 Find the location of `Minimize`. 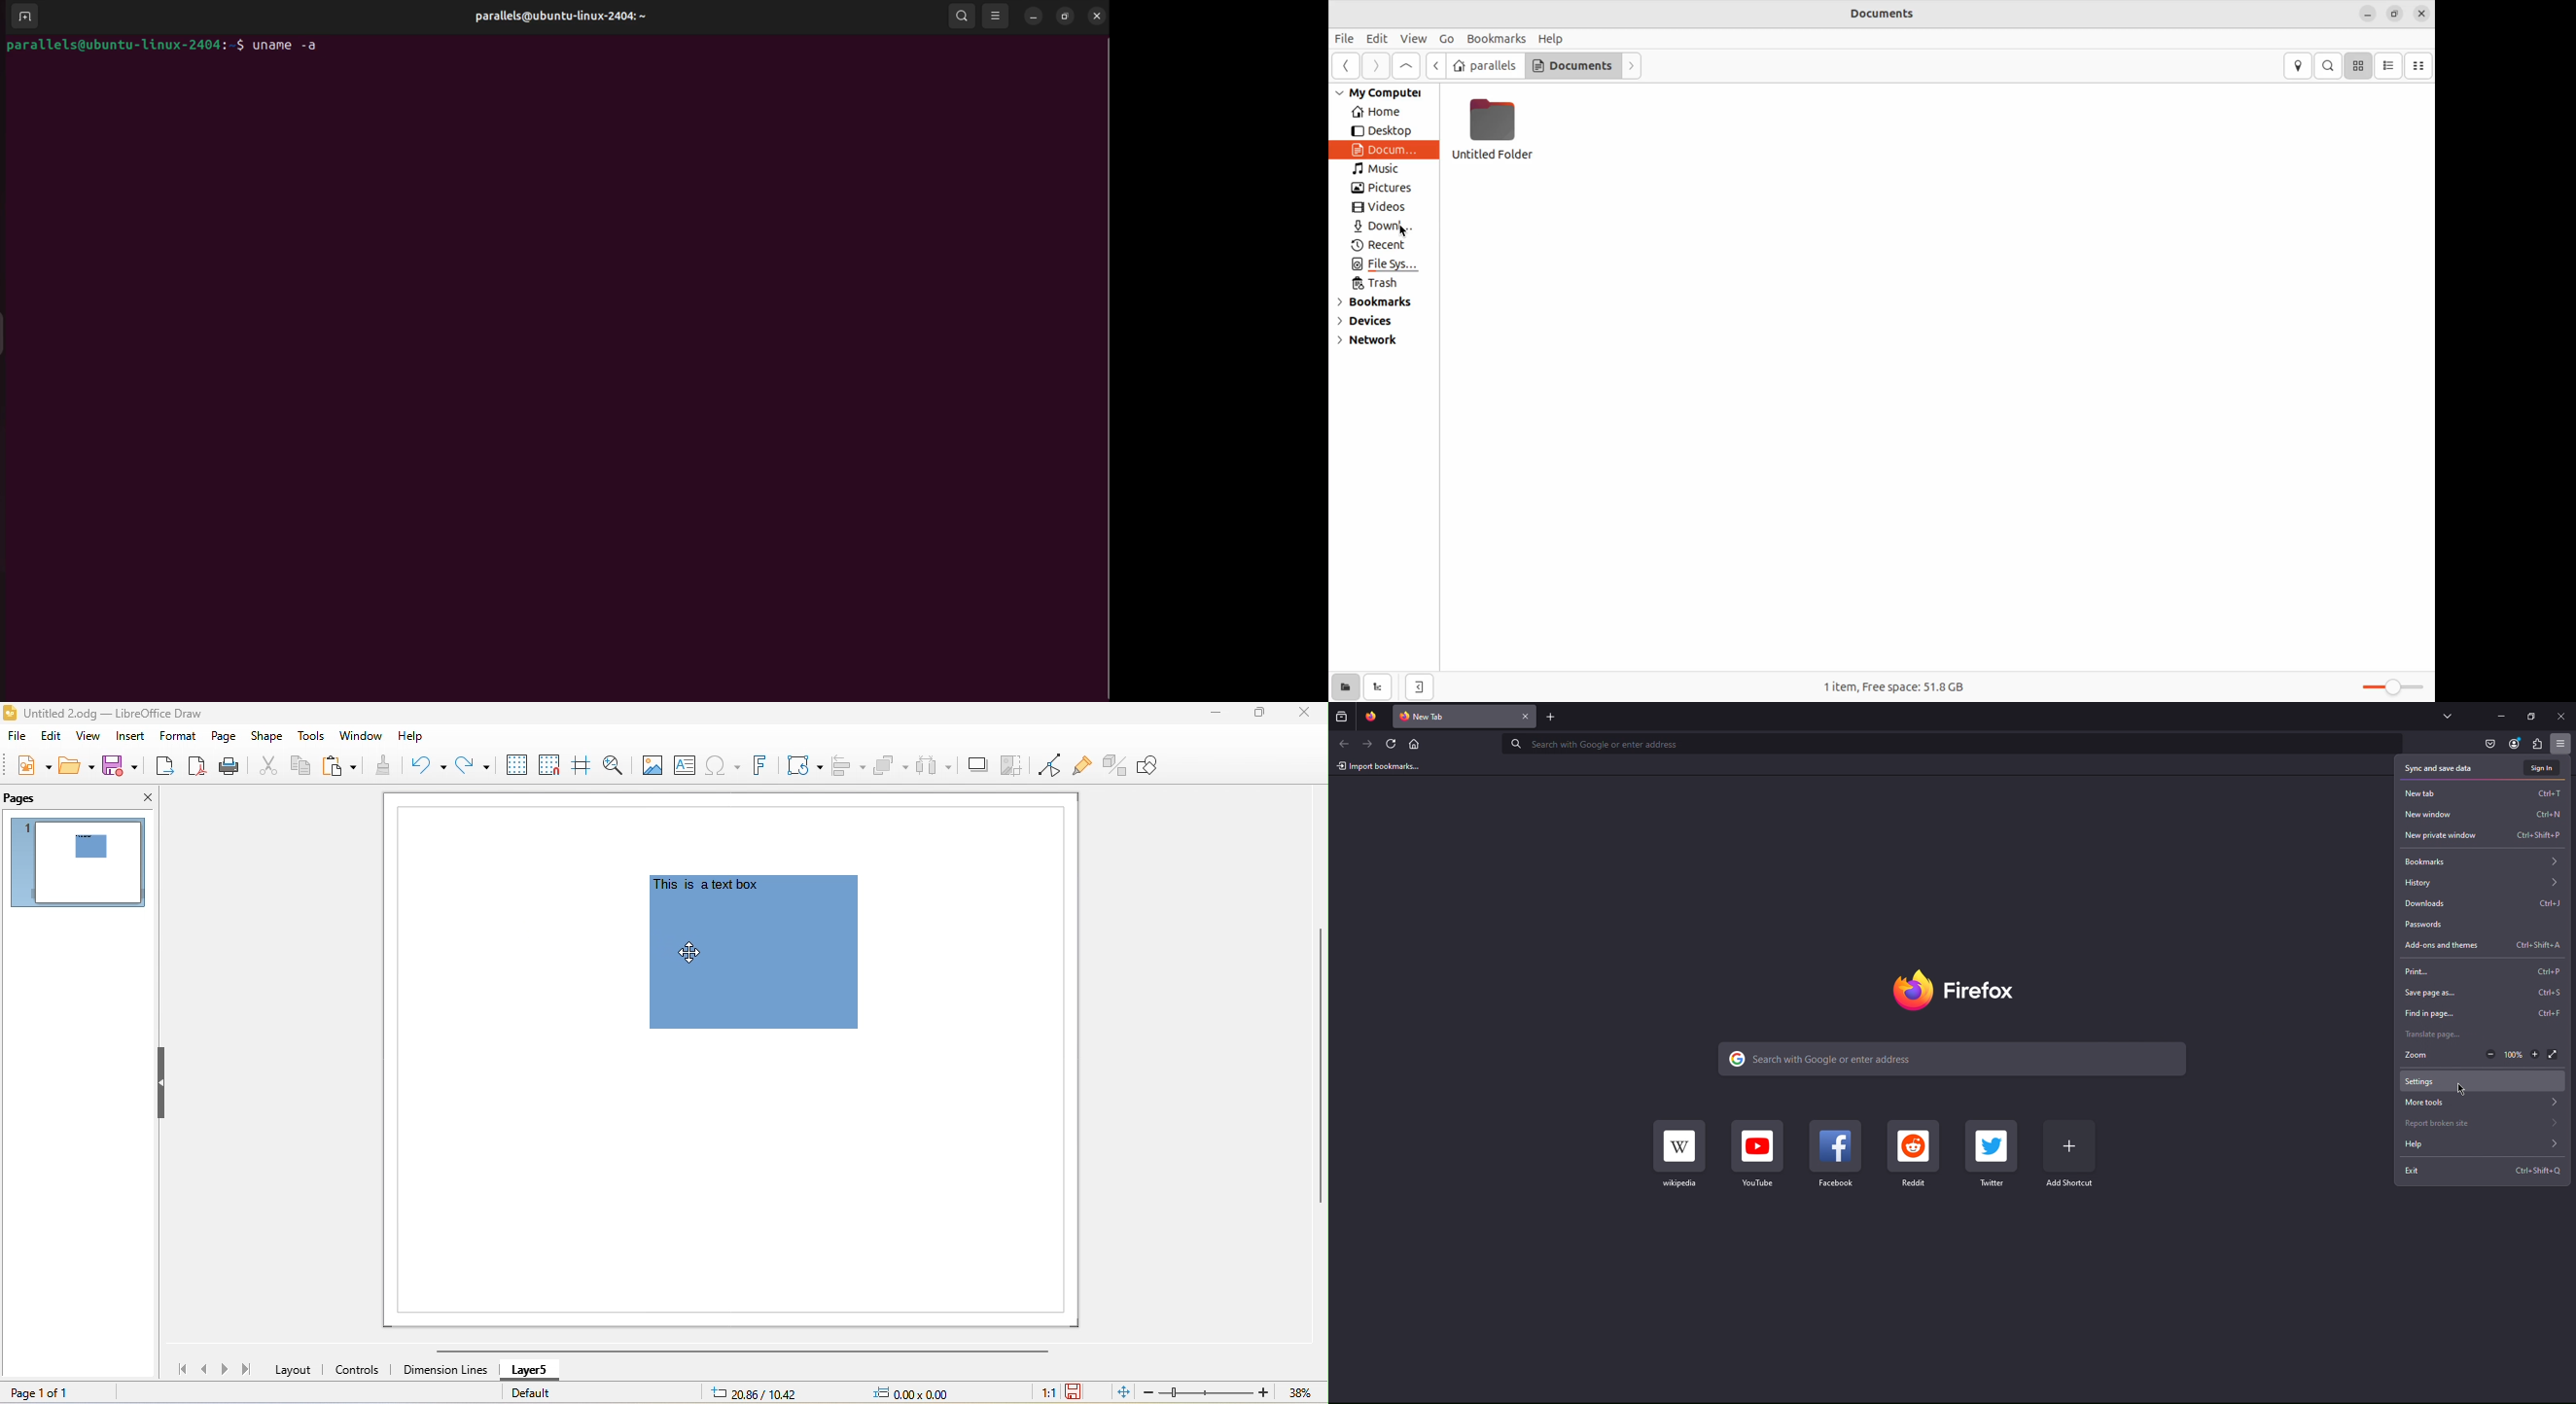

Minimize is located at coordinates (2501, 716).